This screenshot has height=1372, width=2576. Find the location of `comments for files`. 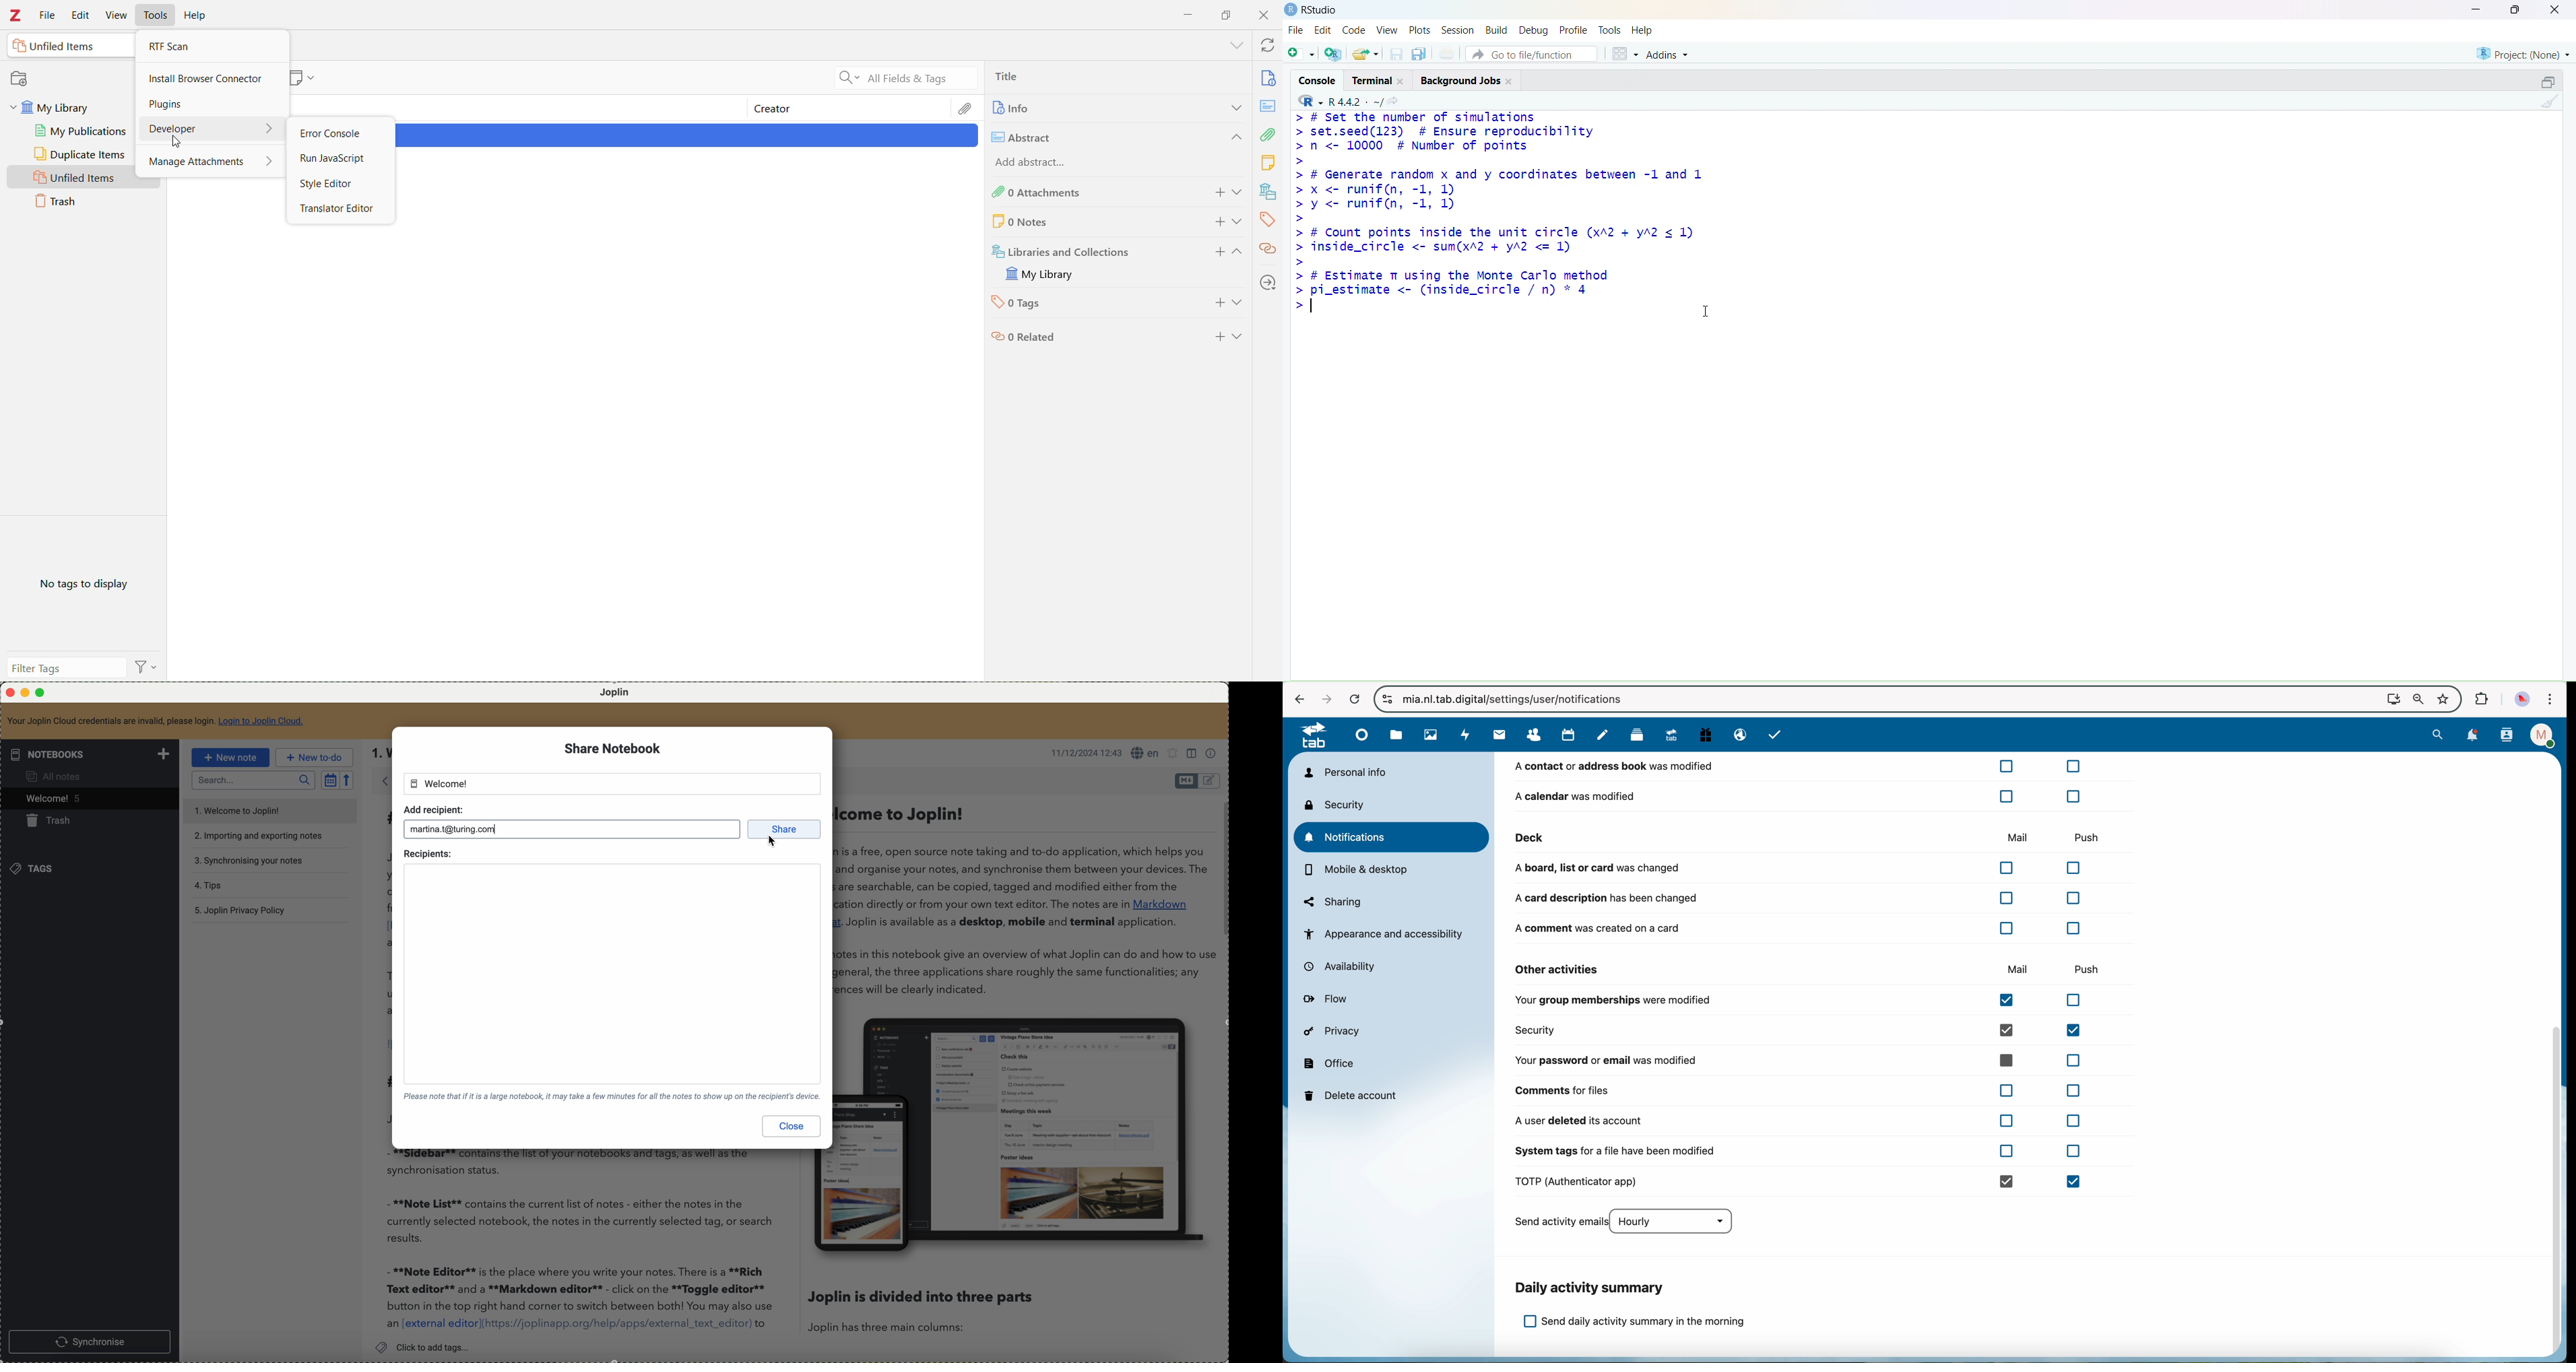

comments for files is located at coordinates (1803, 1090).